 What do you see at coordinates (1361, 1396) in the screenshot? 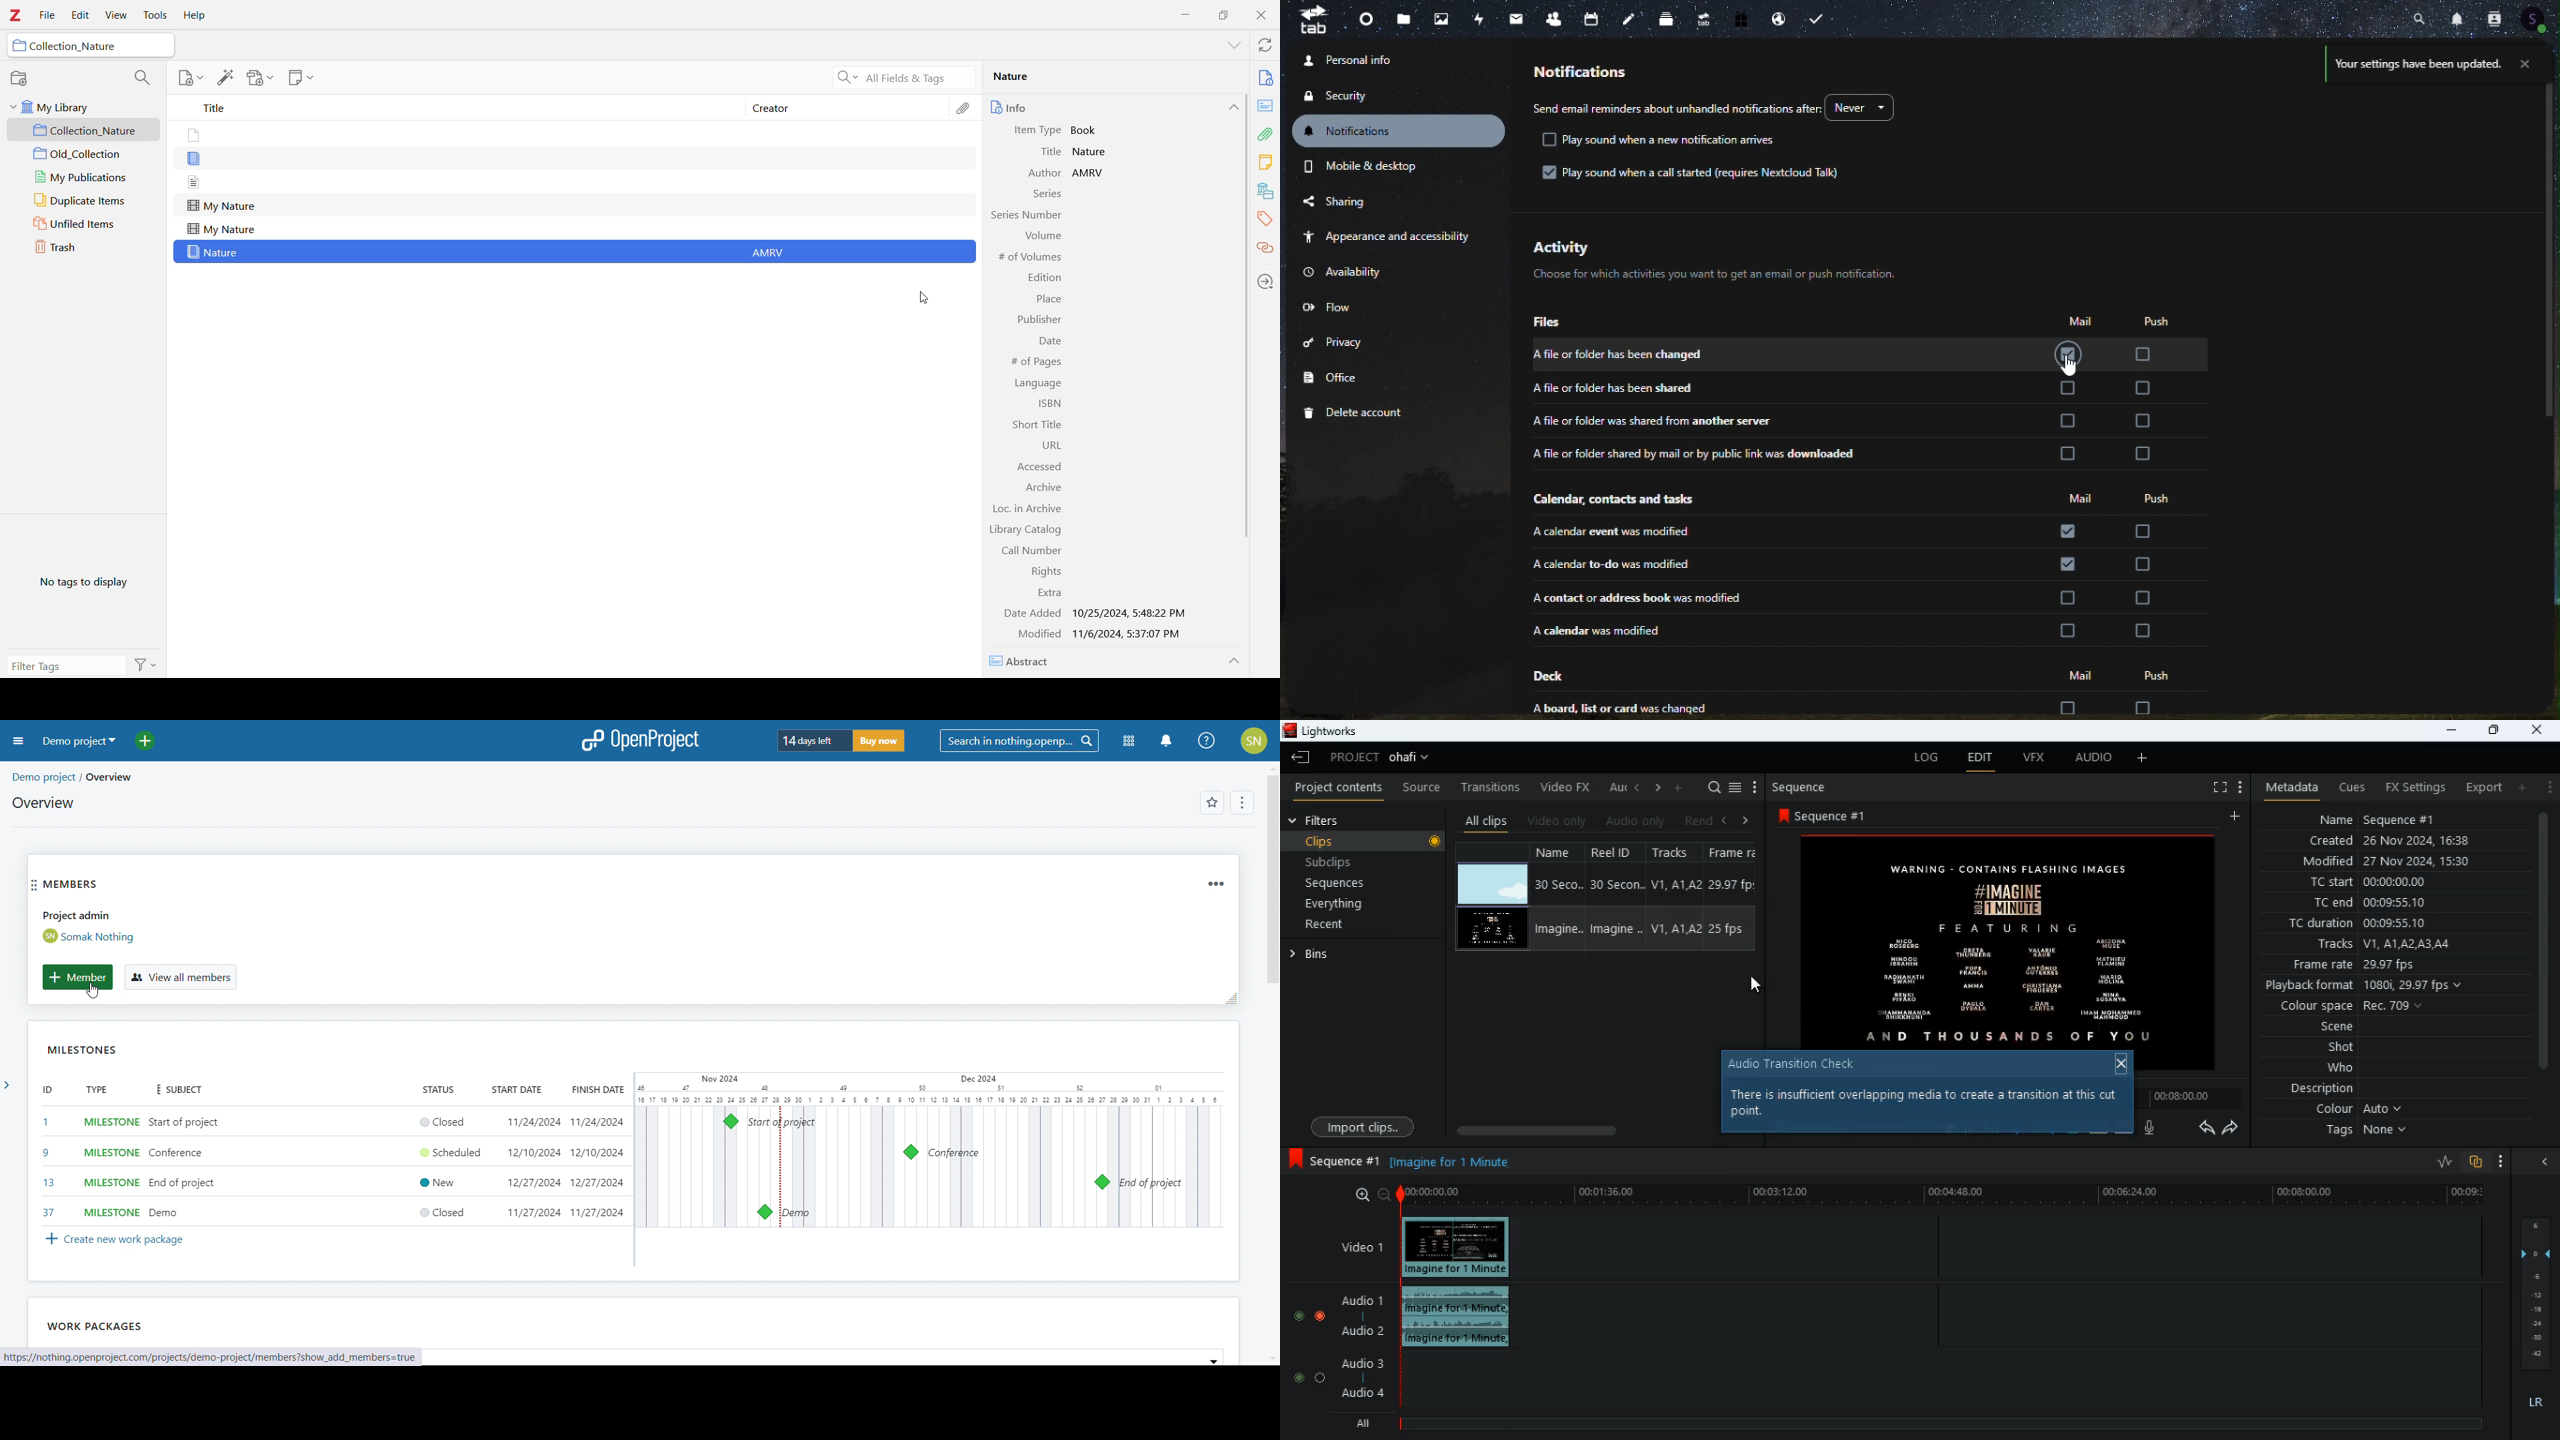
I see `audio 4` at bounding box center [1361, 1396].